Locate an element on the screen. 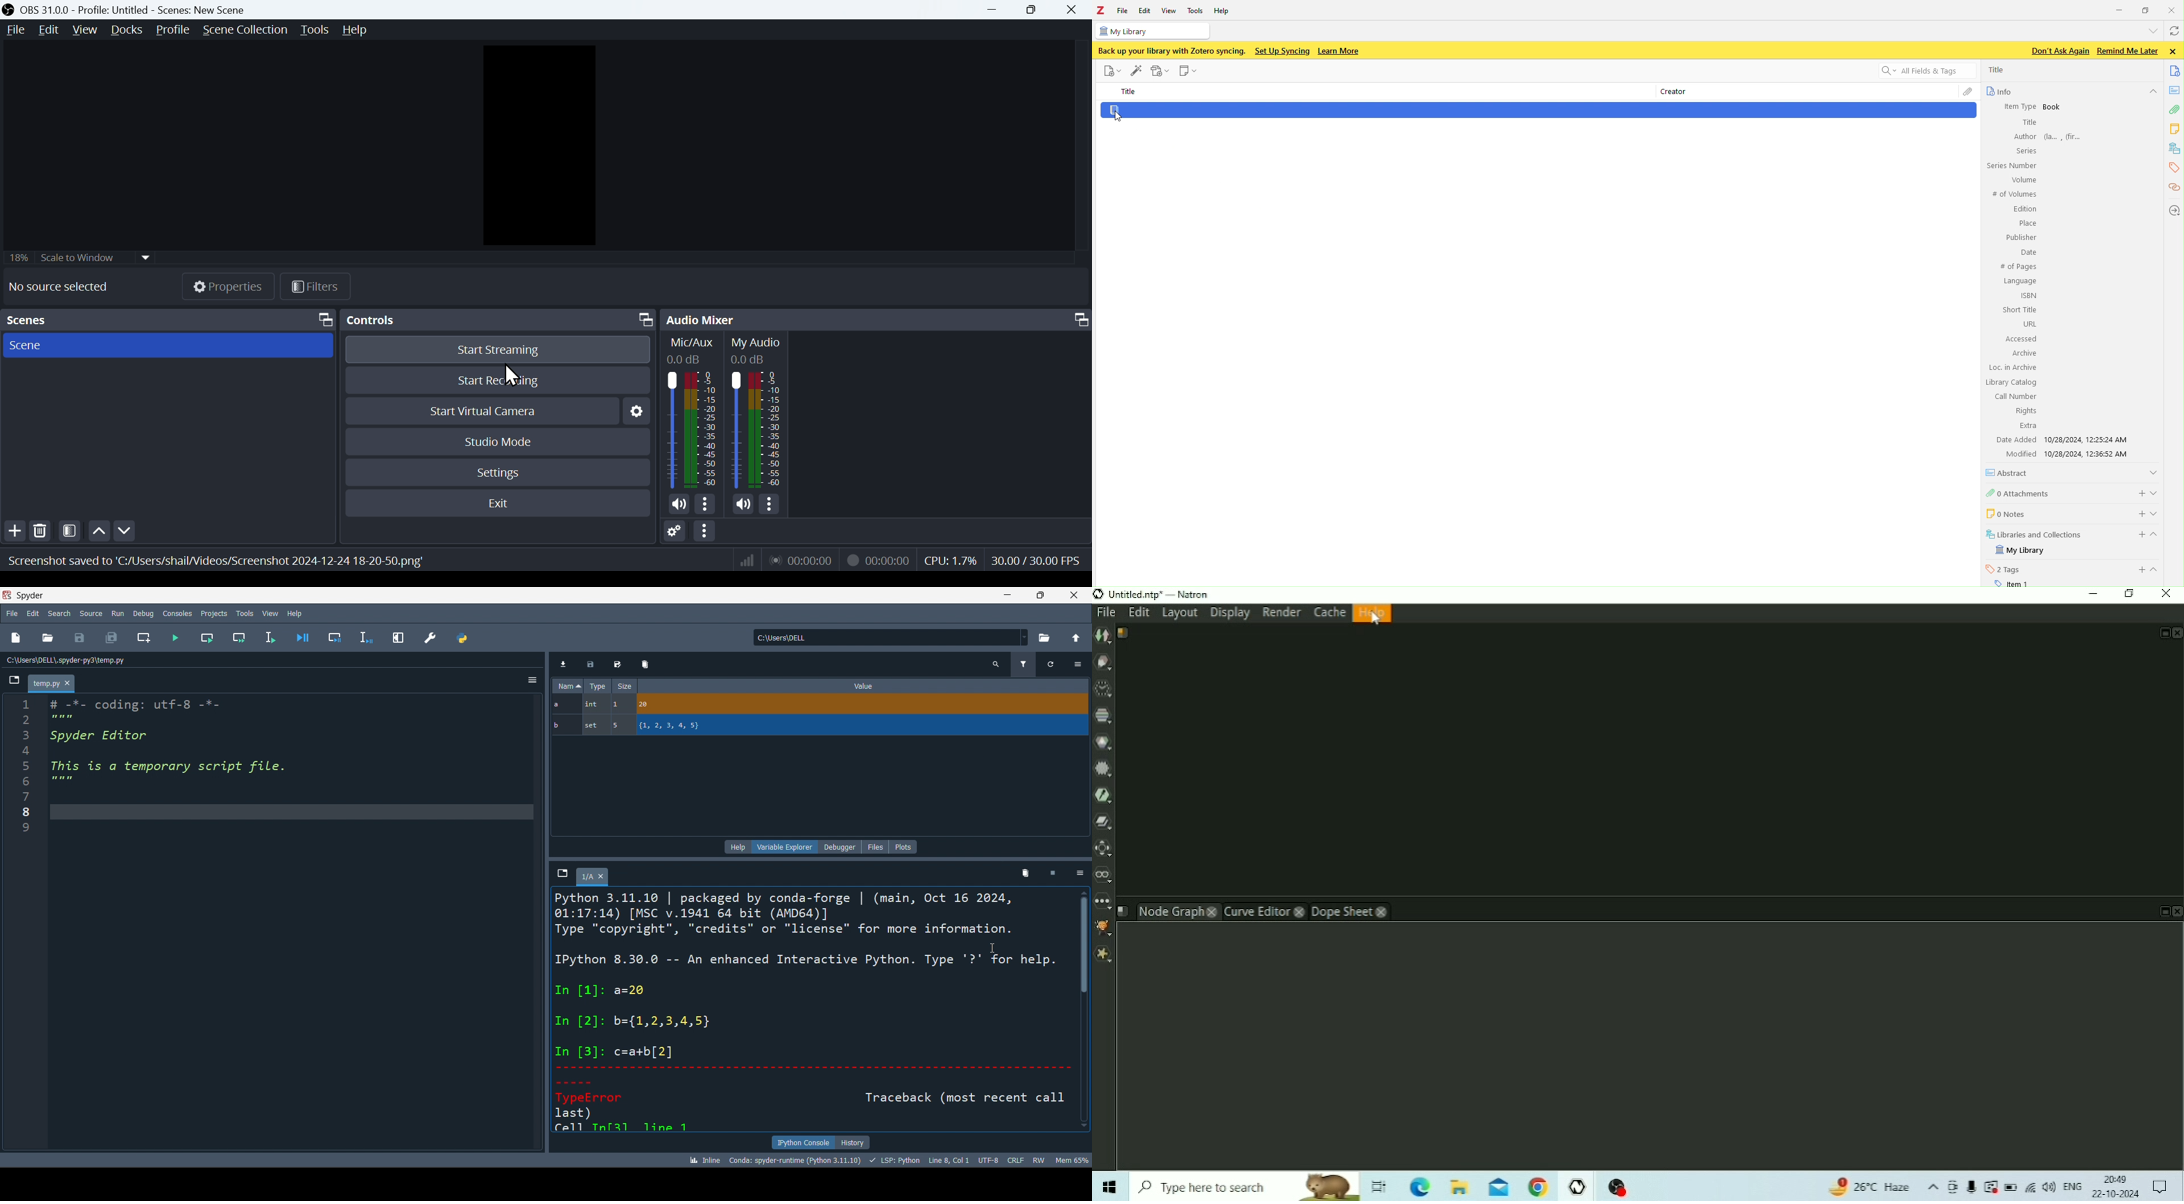  Add is located at coordinates (13, 530).